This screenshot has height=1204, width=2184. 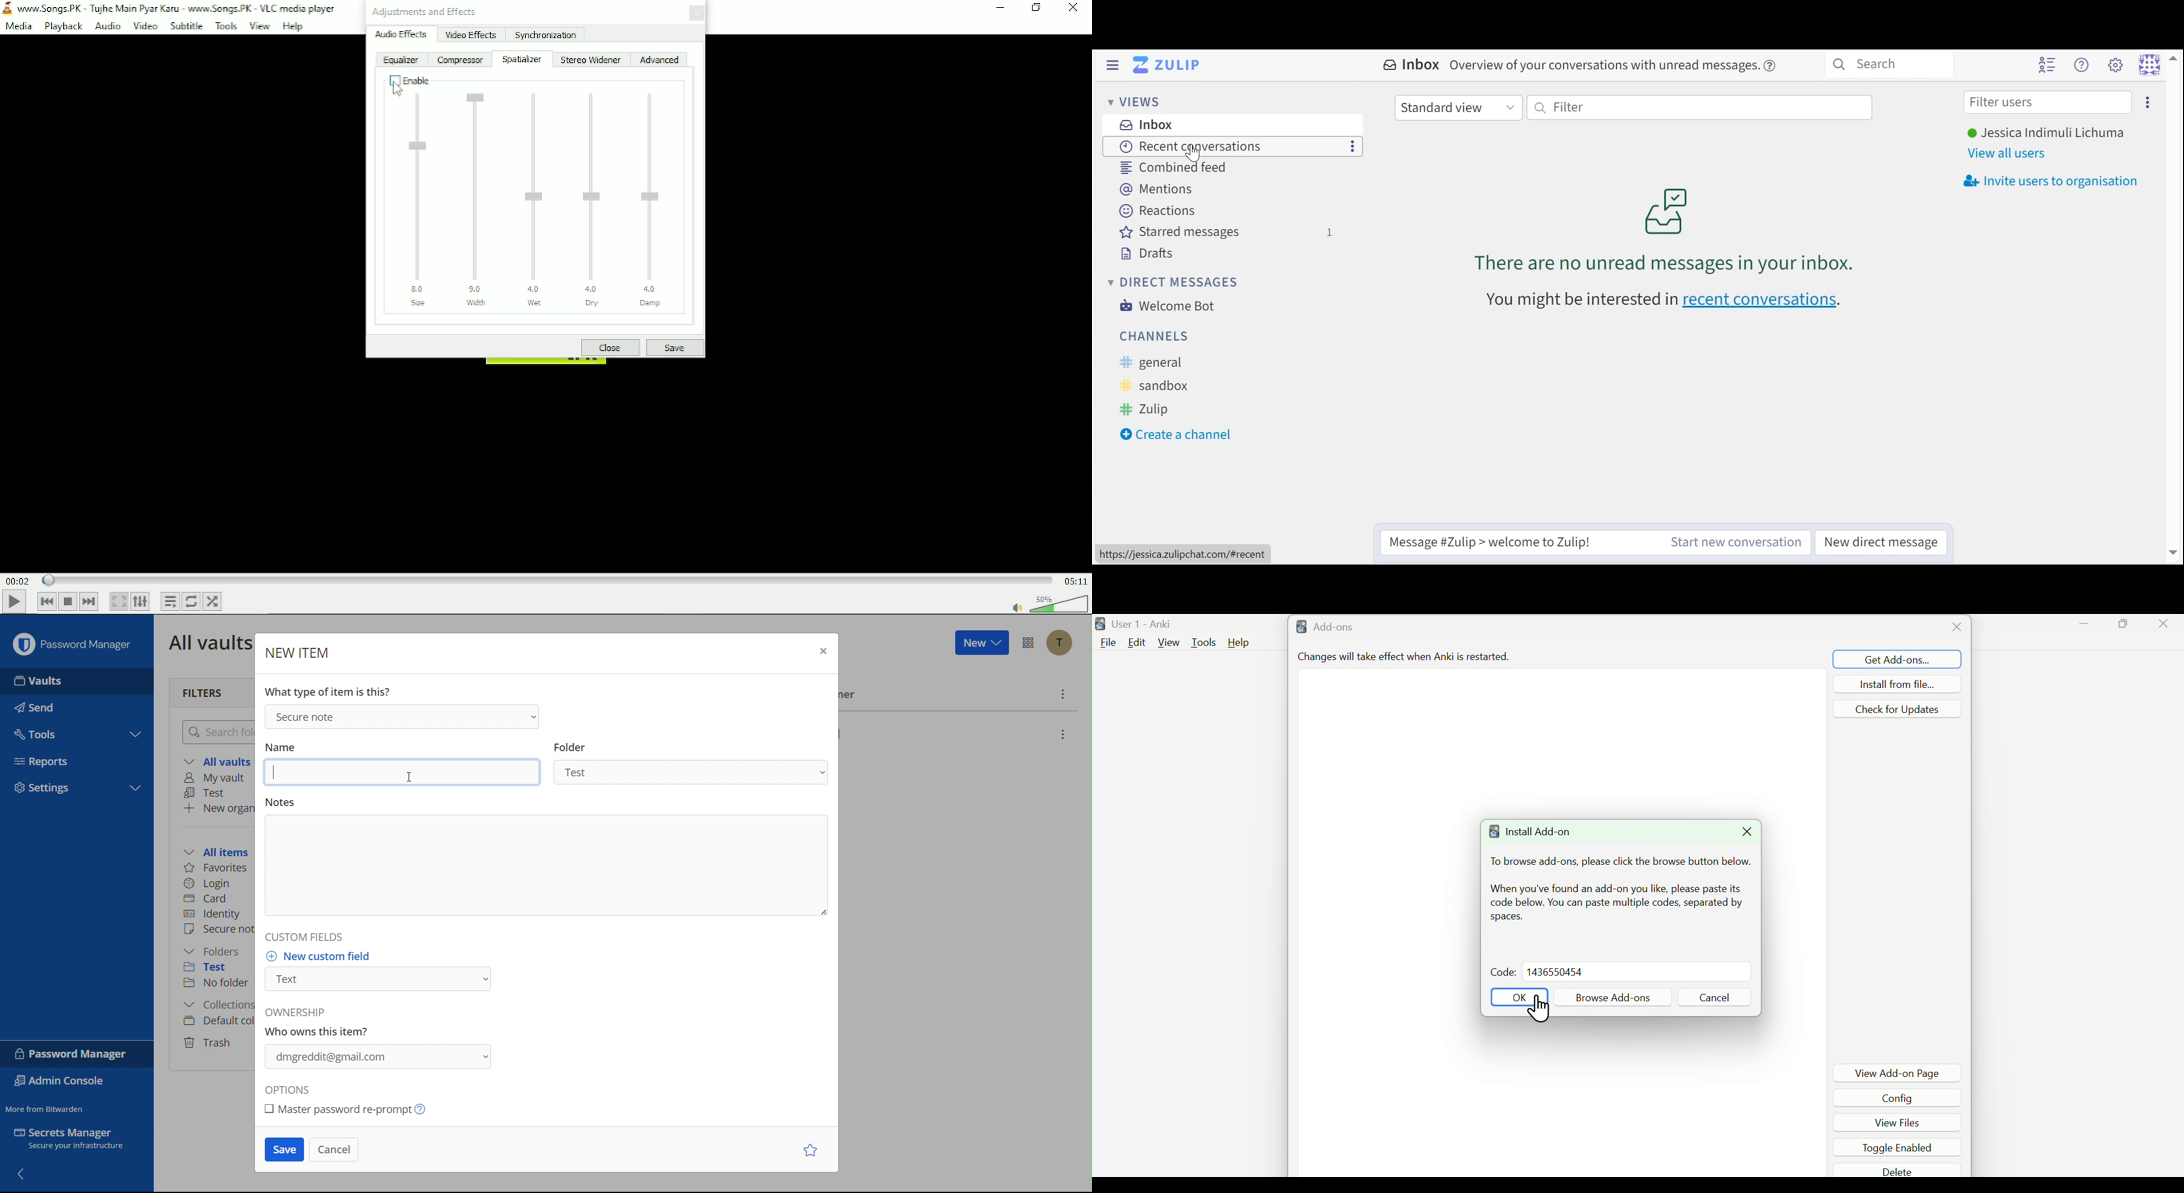 I want to click on Show extended settings, so click(x=140, y=602).